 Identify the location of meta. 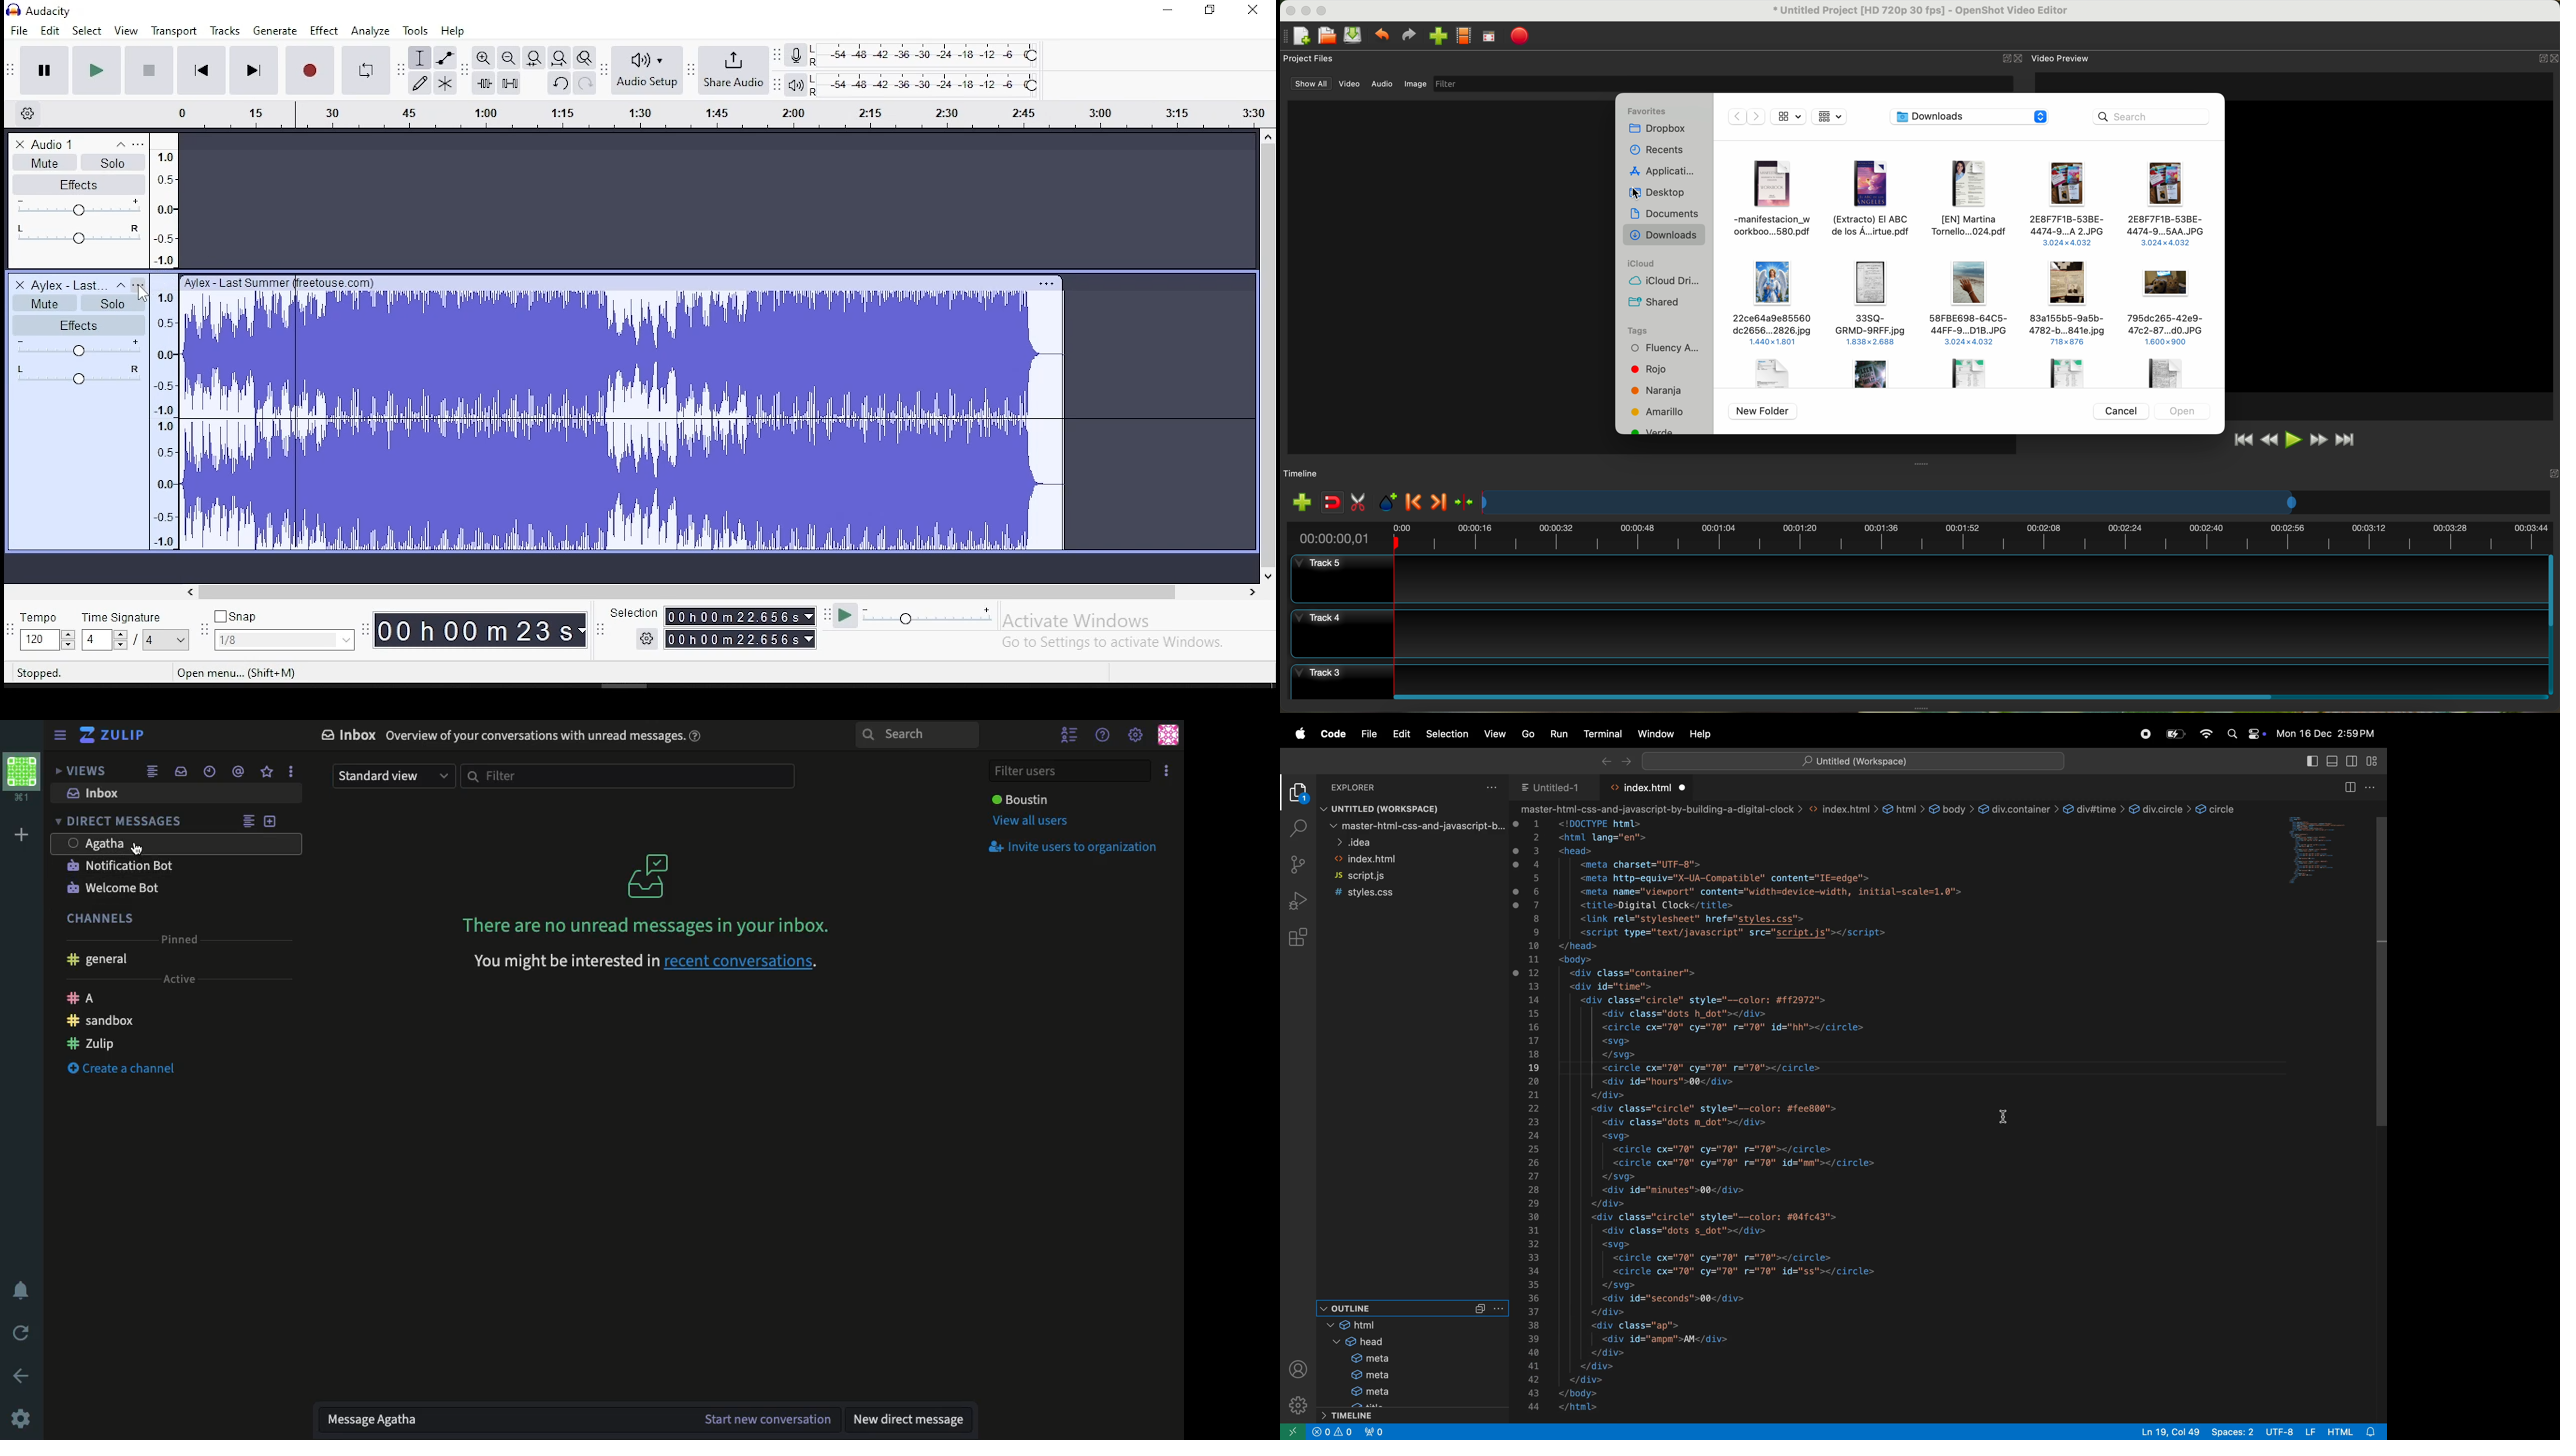
(1376, 1359).